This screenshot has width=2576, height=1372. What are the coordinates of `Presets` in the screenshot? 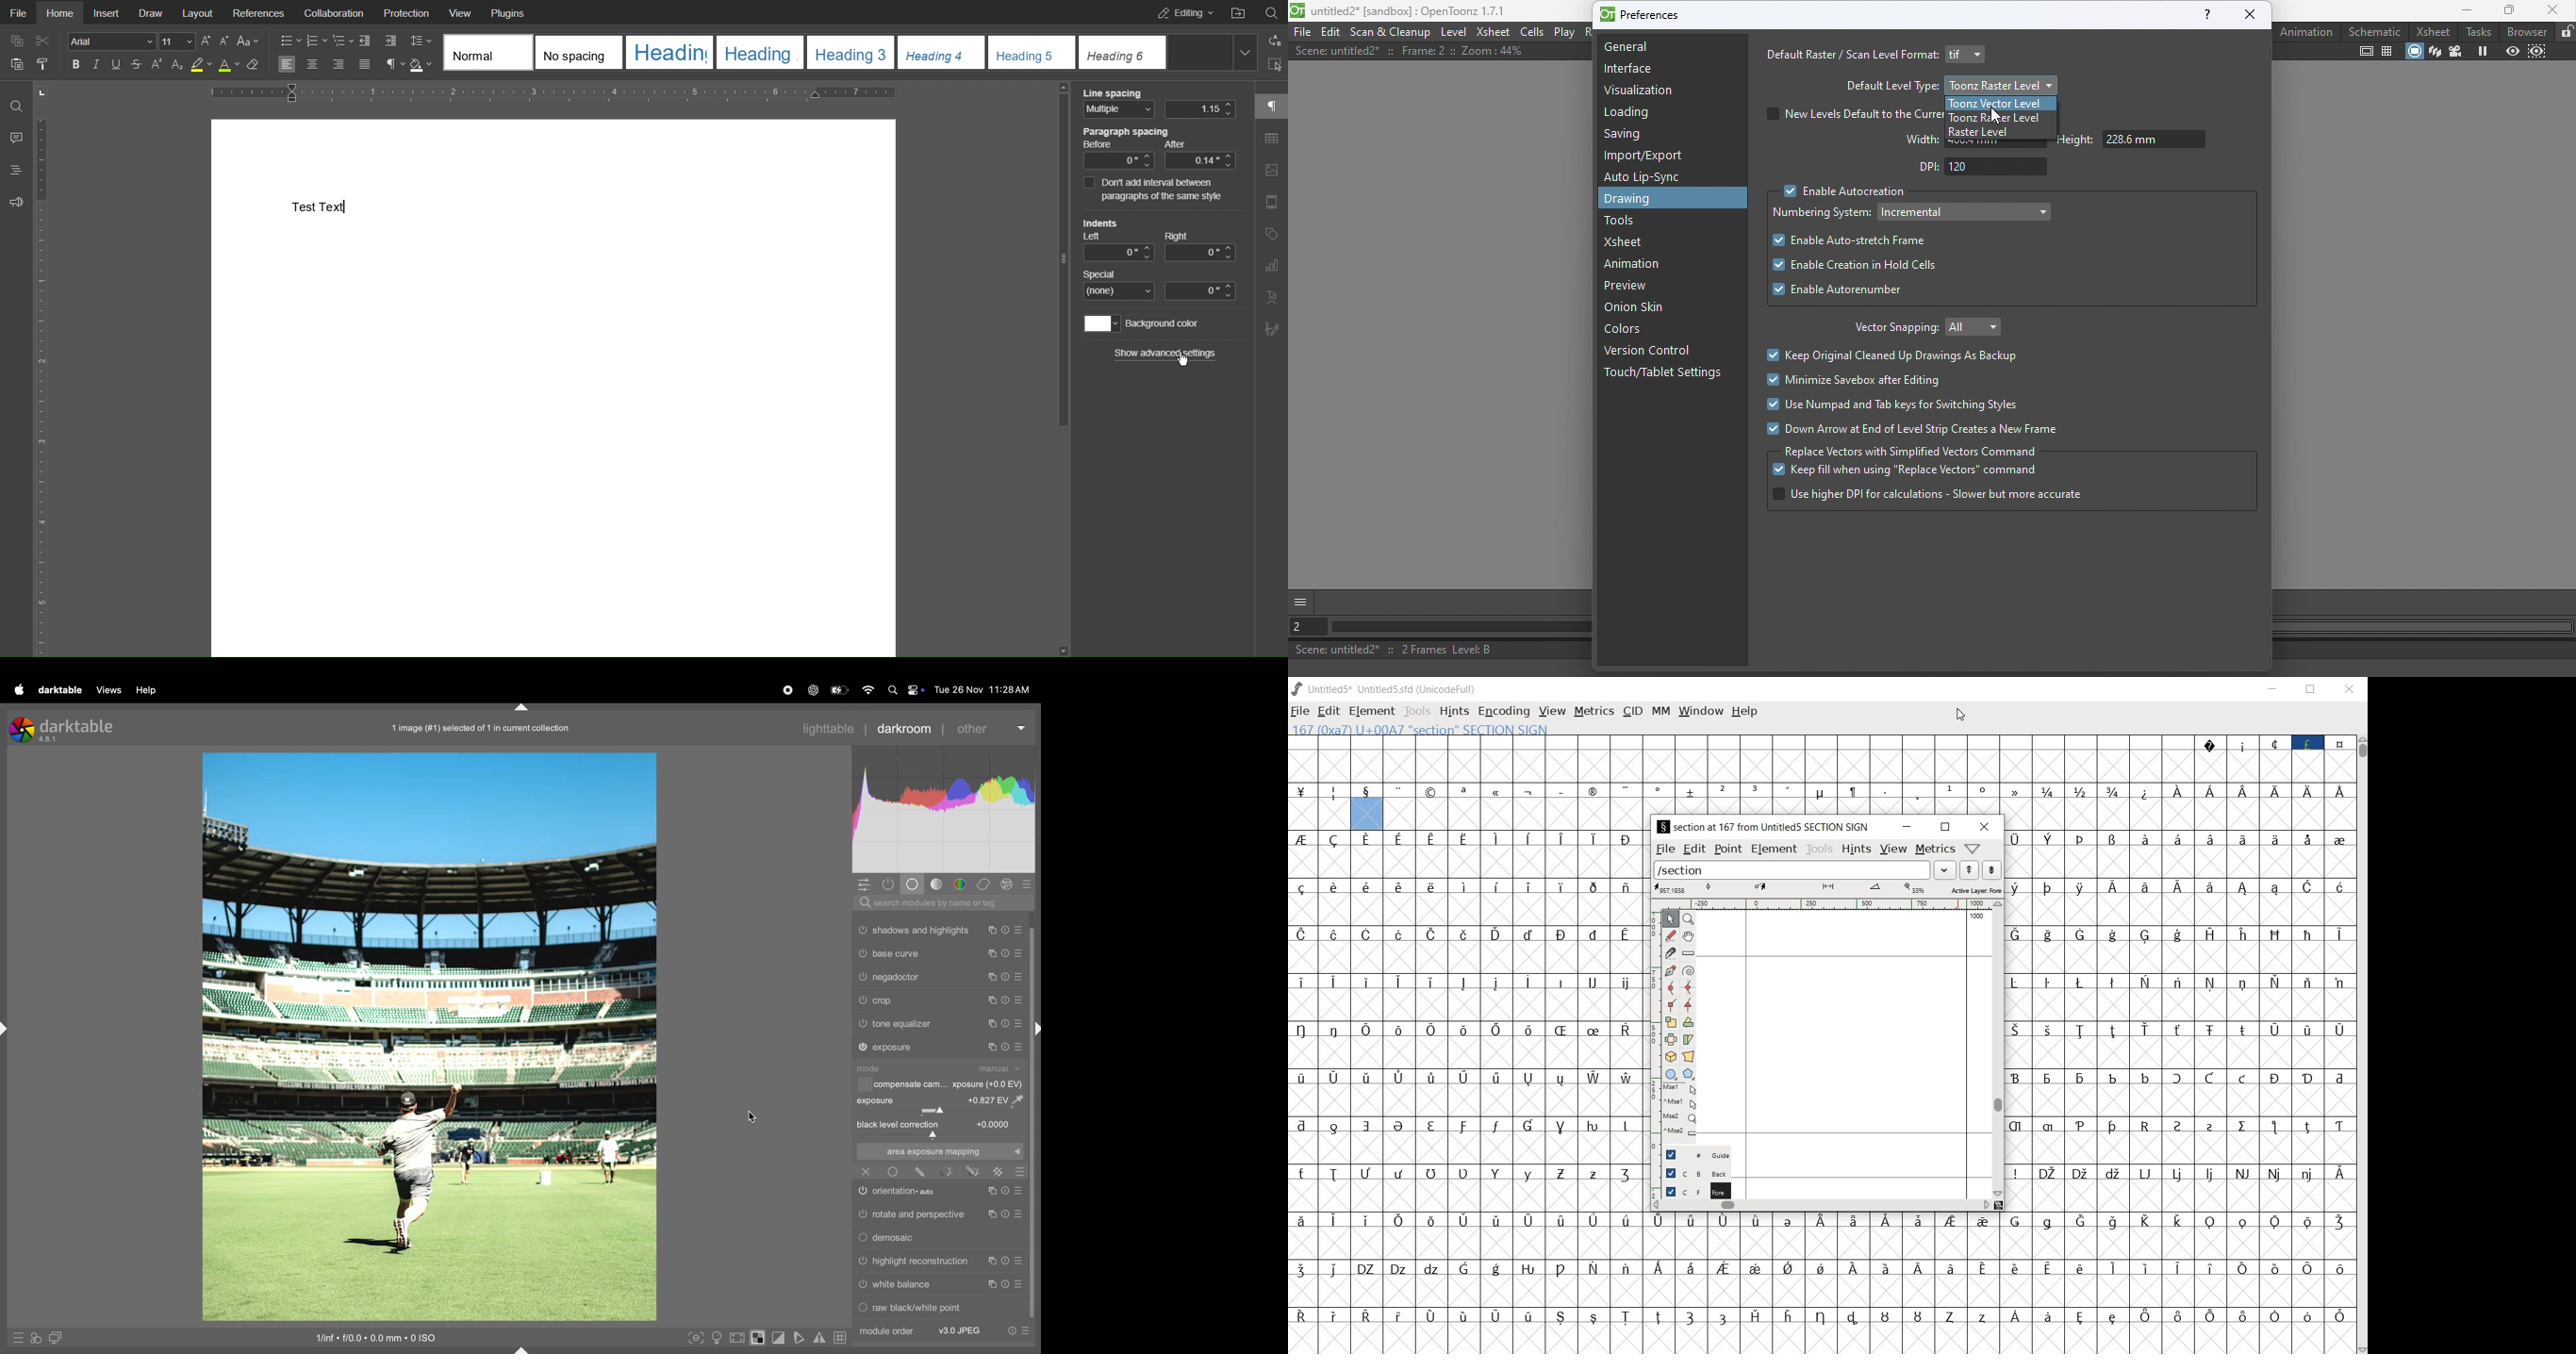 It's located at (1026, 1331).